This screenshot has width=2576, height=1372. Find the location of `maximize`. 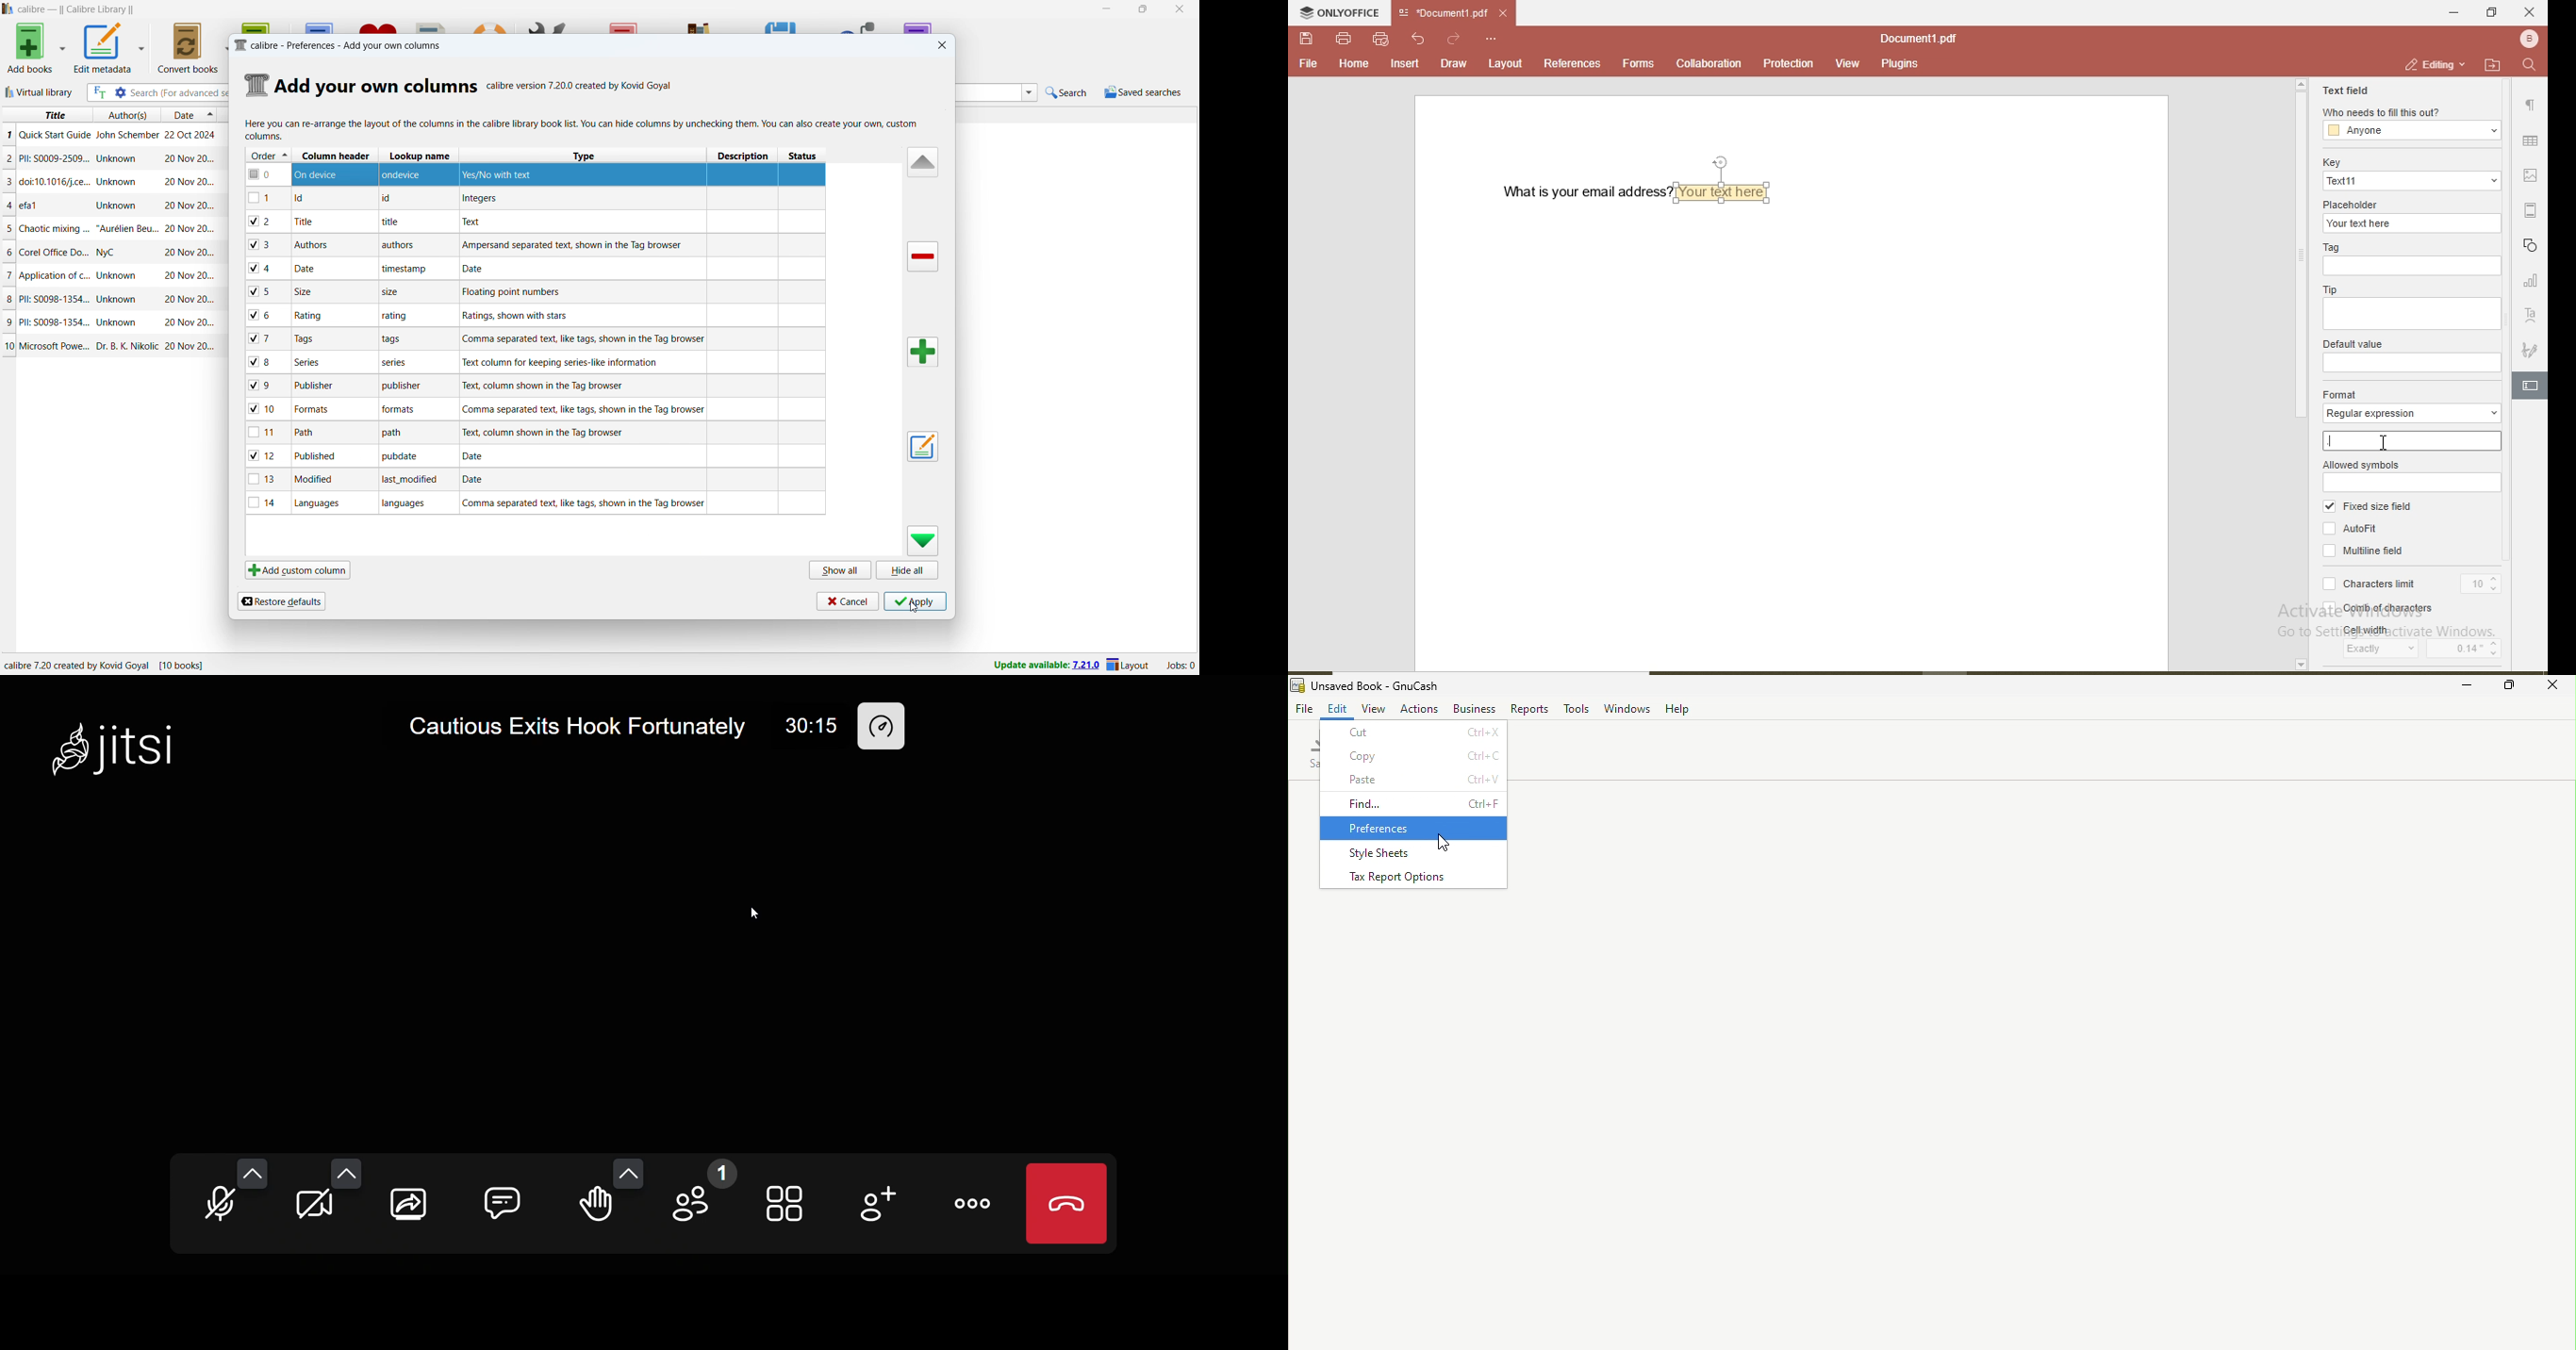

maximize is located at coordinates (1144, 9).